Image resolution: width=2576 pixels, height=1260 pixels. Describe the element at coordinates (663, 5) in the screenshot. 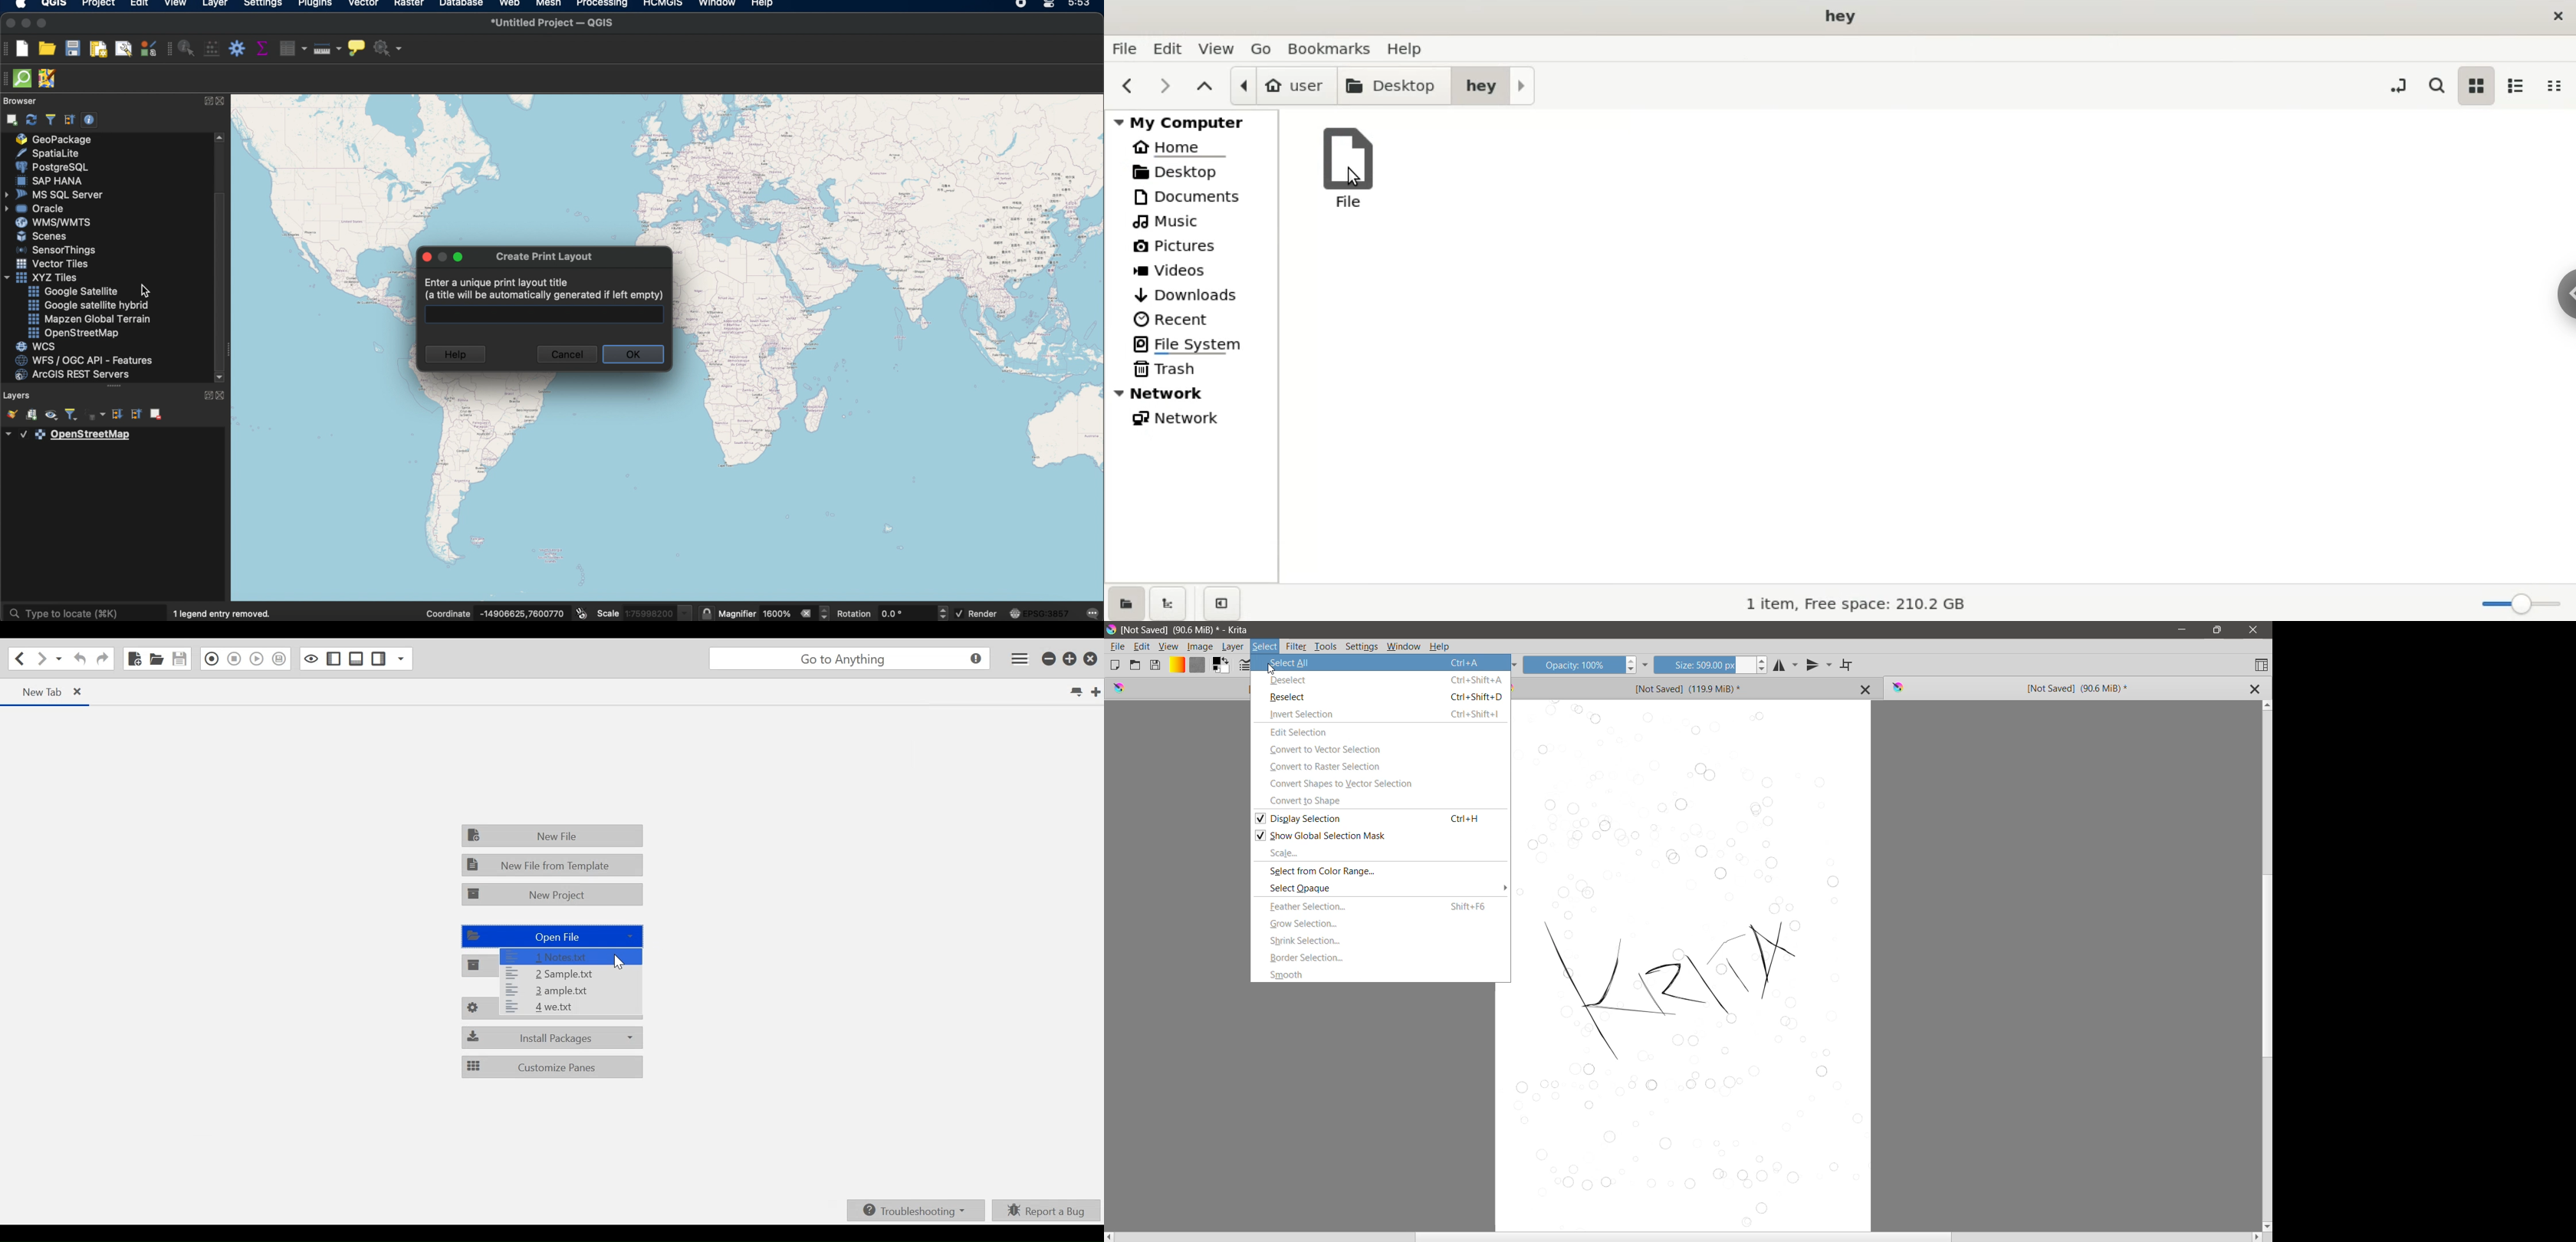

I see `HCMGIS` at that location.